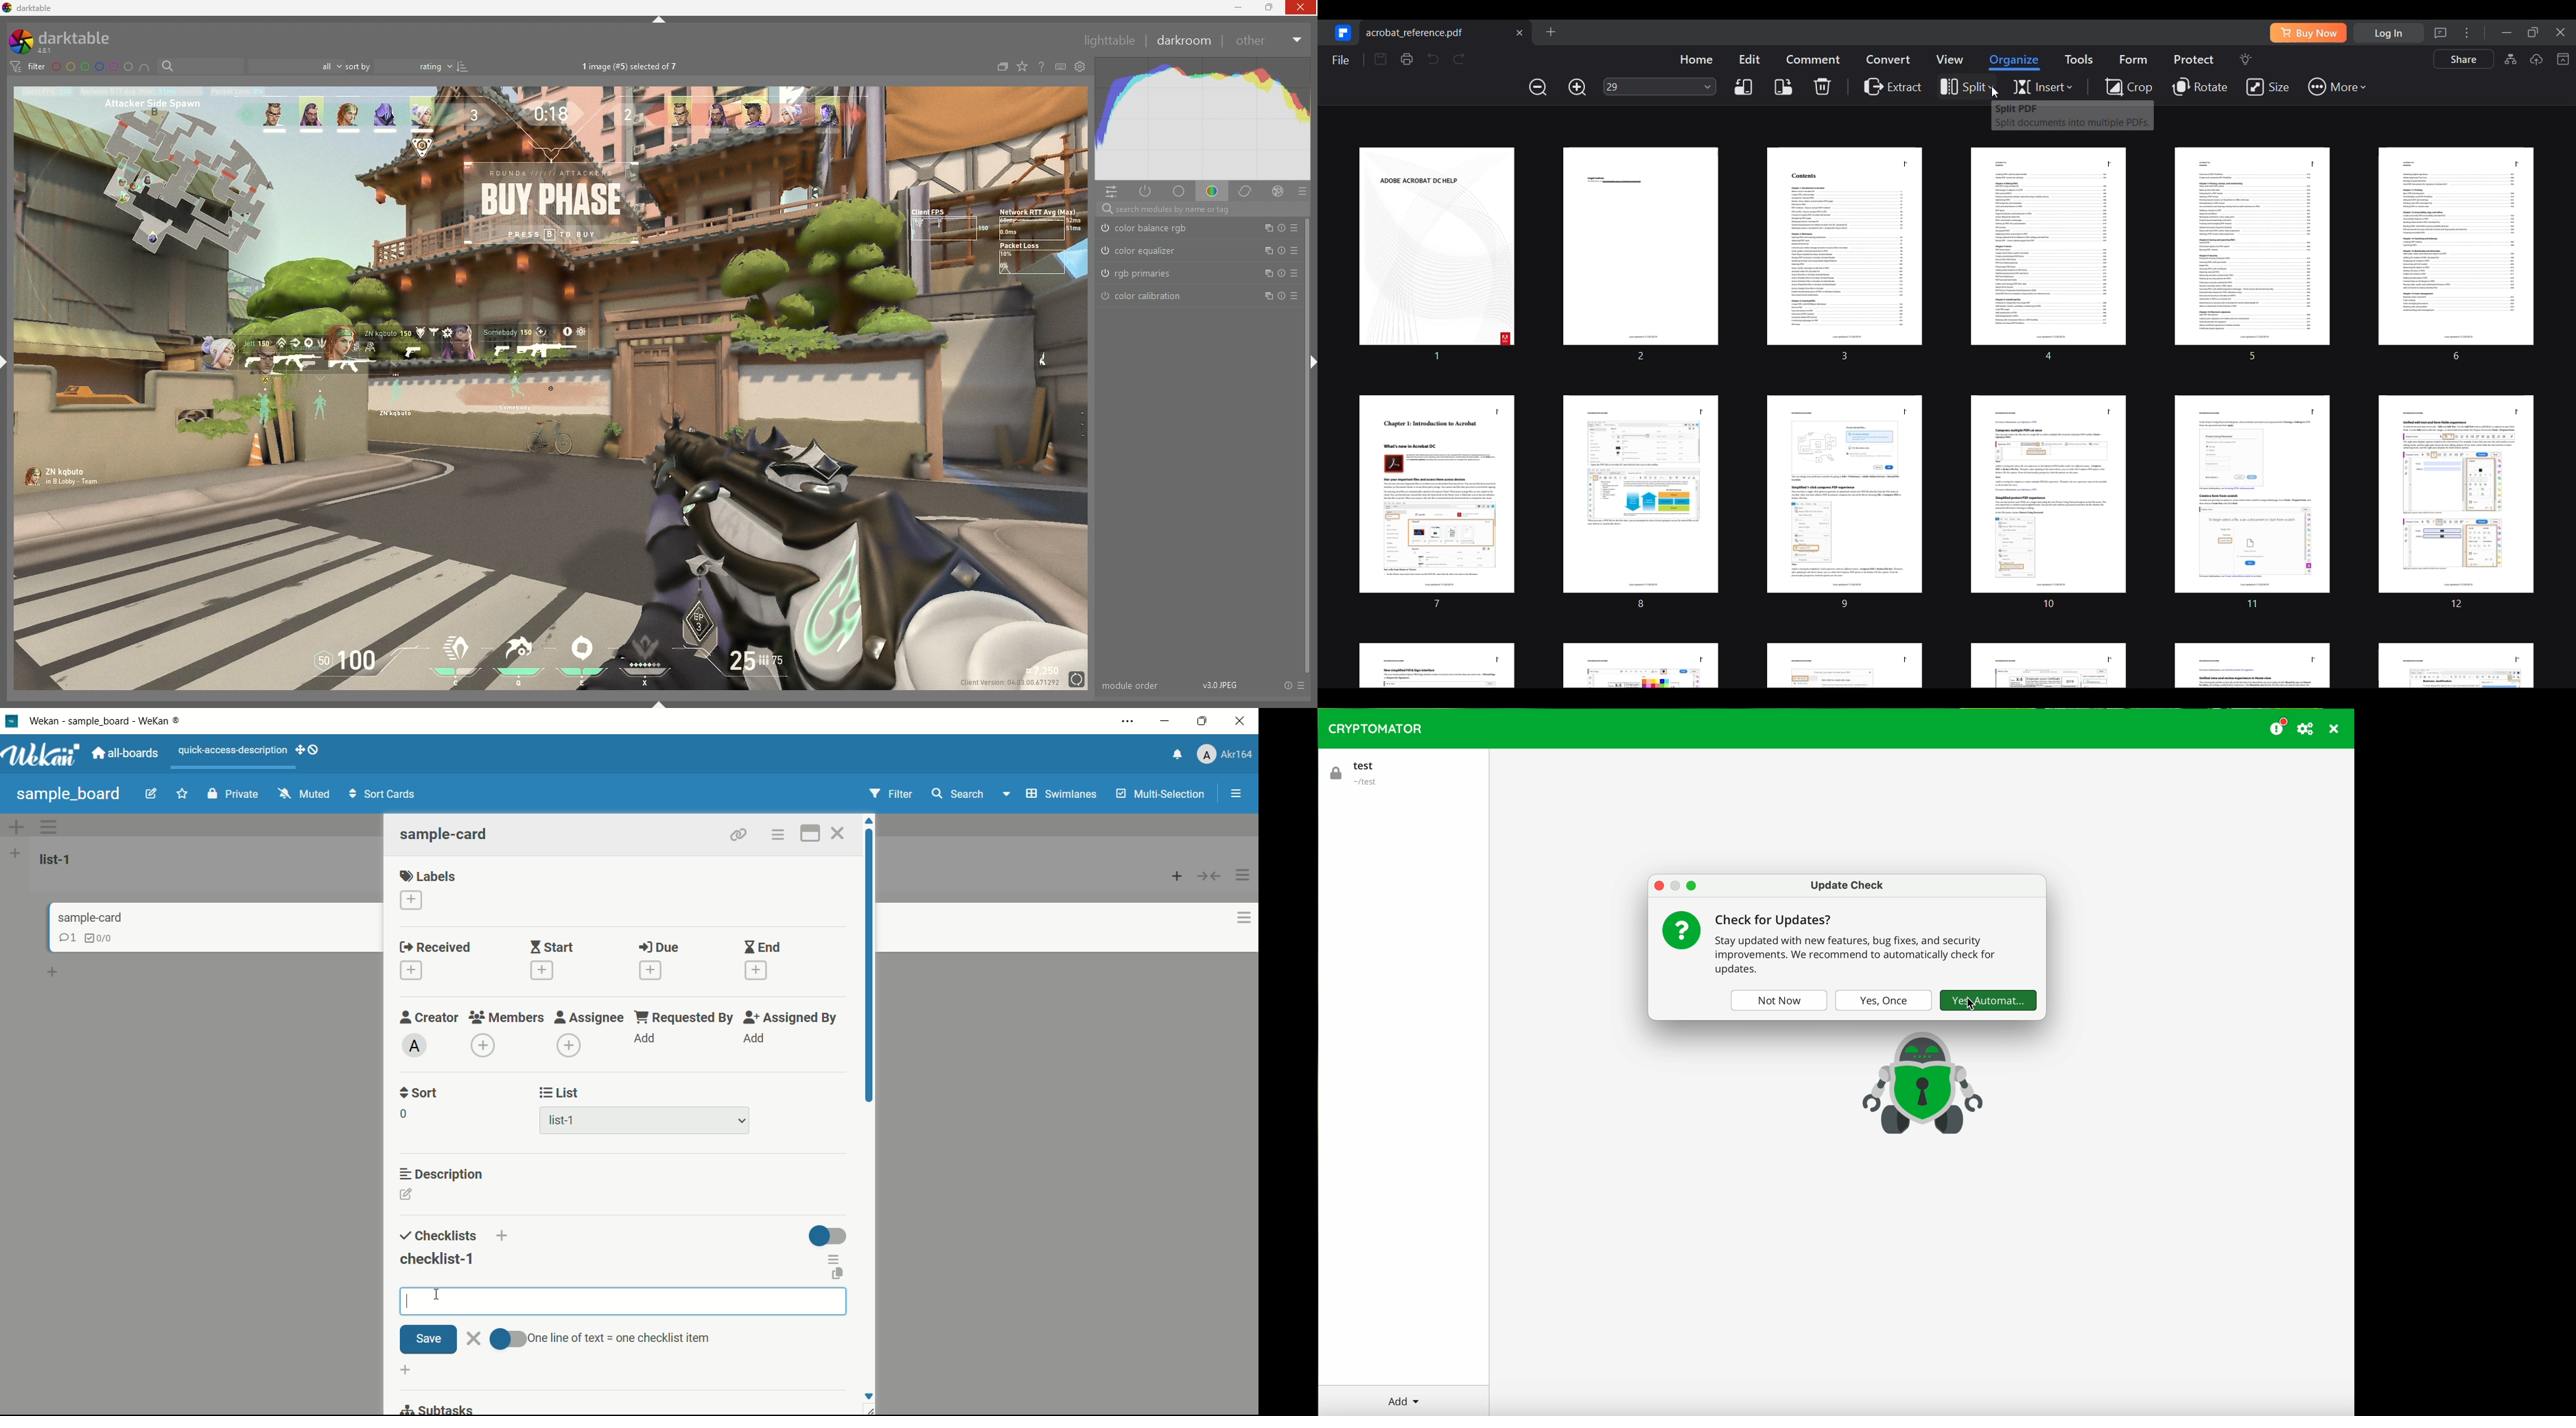 The width and height of the screenshot is (2576, 1428). I want to click on darkroom, so click(1183, 40).